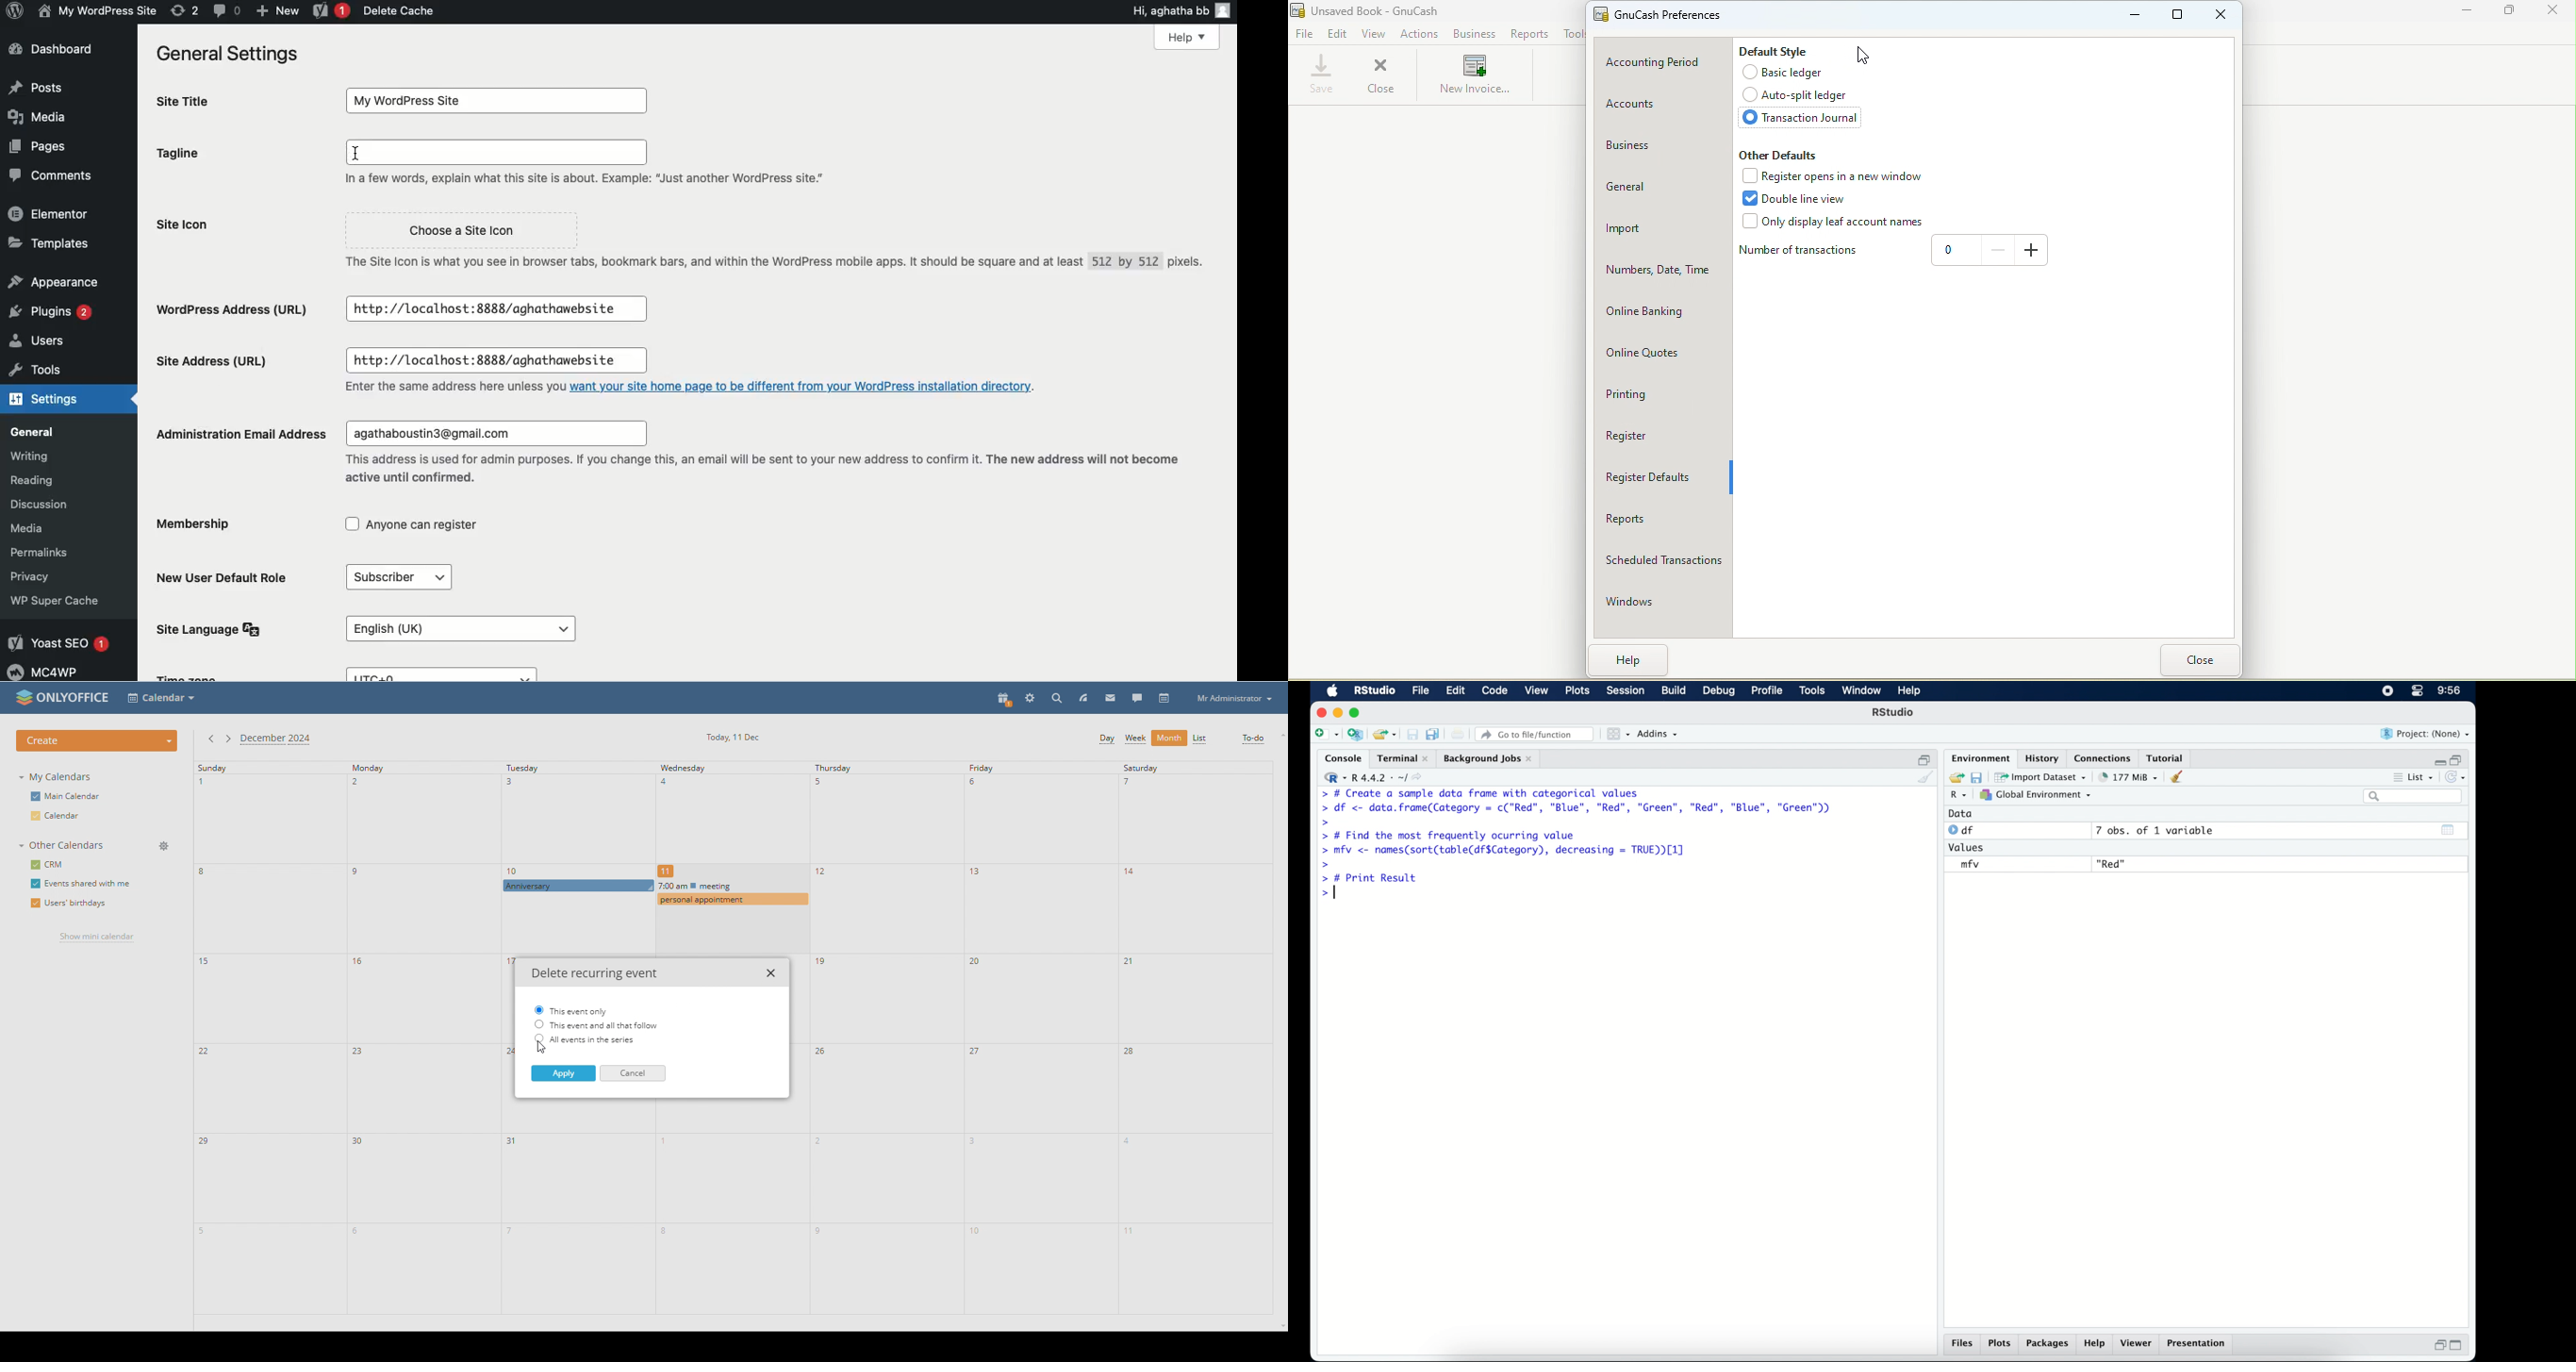  Describe the element at coordinates (2438, 760) in the screenshot. I see `minimize` at that location.